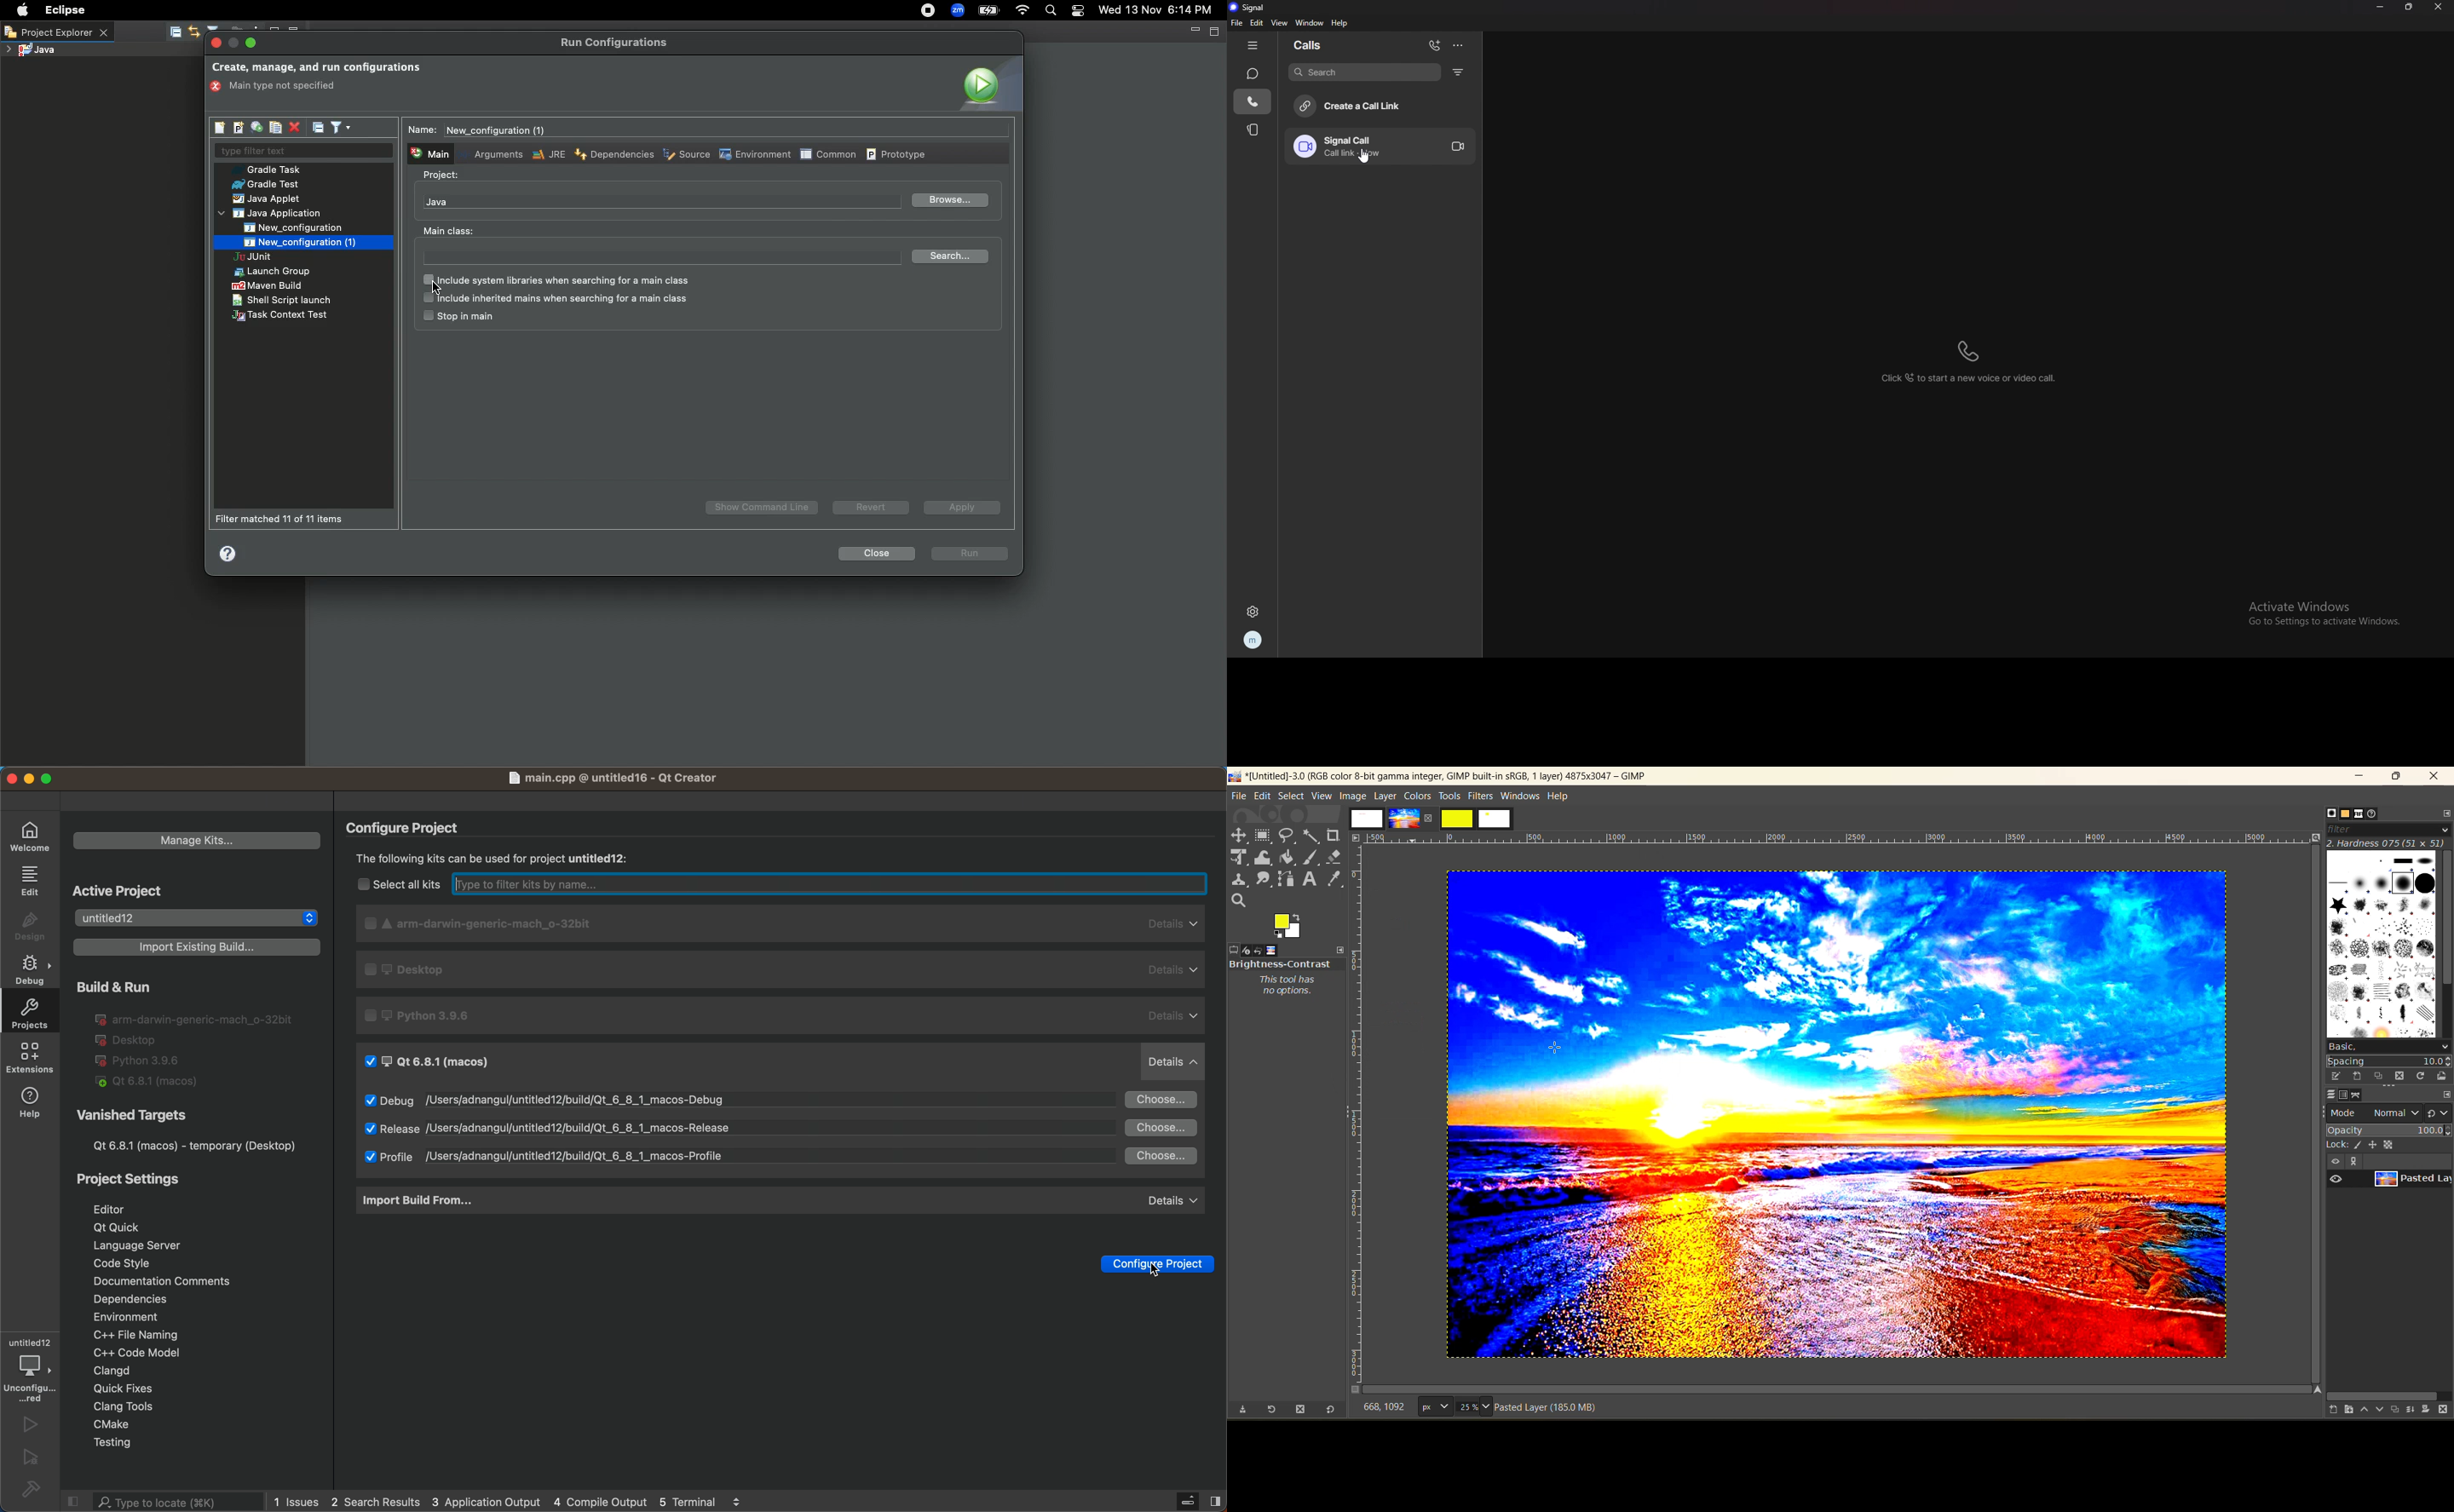 This screenshot has width=2464, height=1512. I want to click on import from, so click(780, 1201).